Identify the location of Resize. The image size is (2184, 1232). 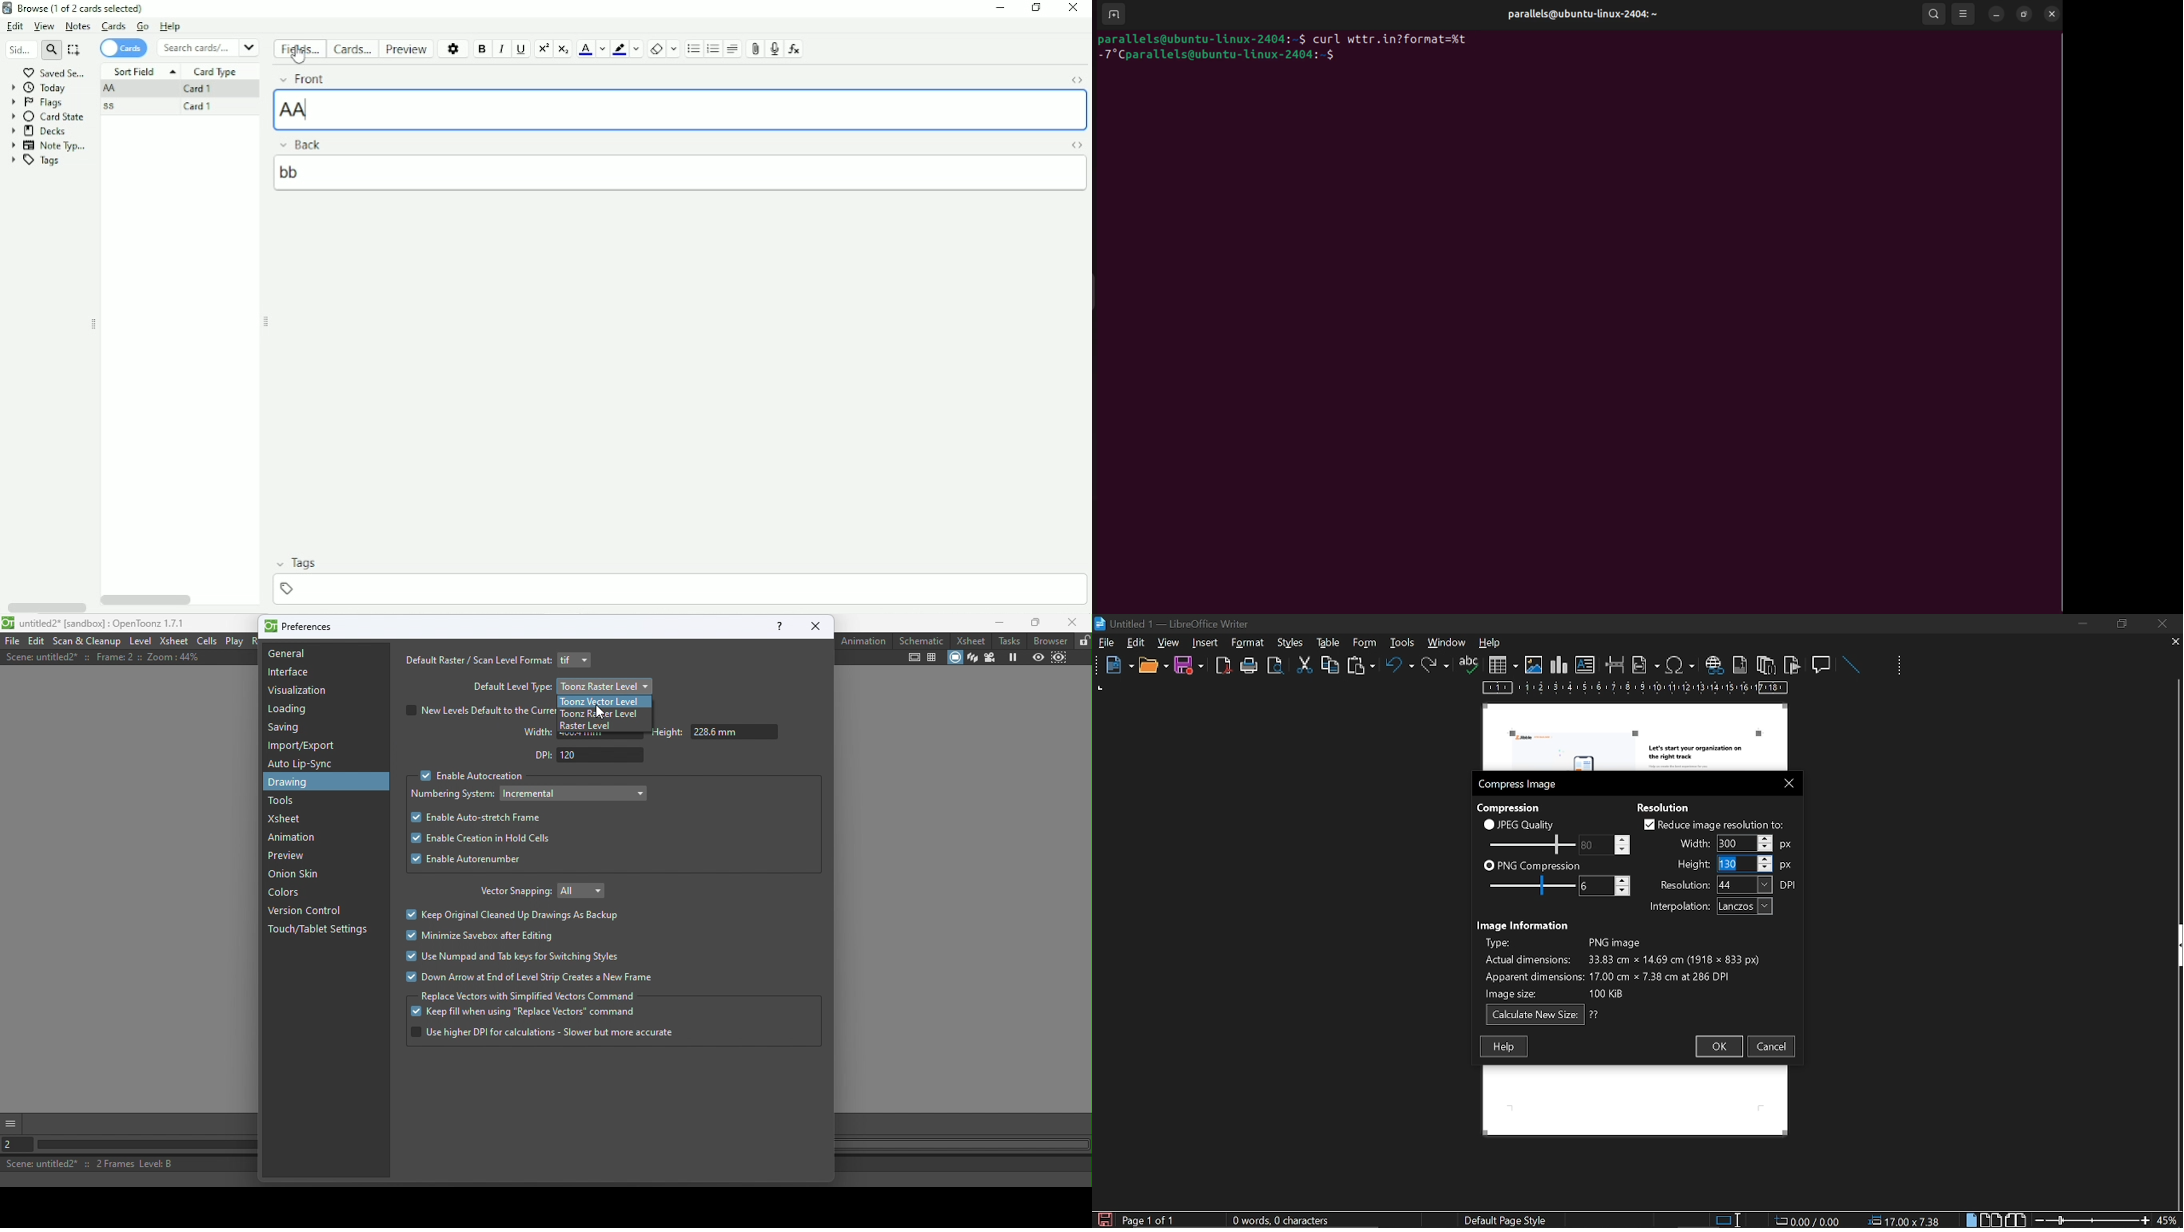
(93, 324).